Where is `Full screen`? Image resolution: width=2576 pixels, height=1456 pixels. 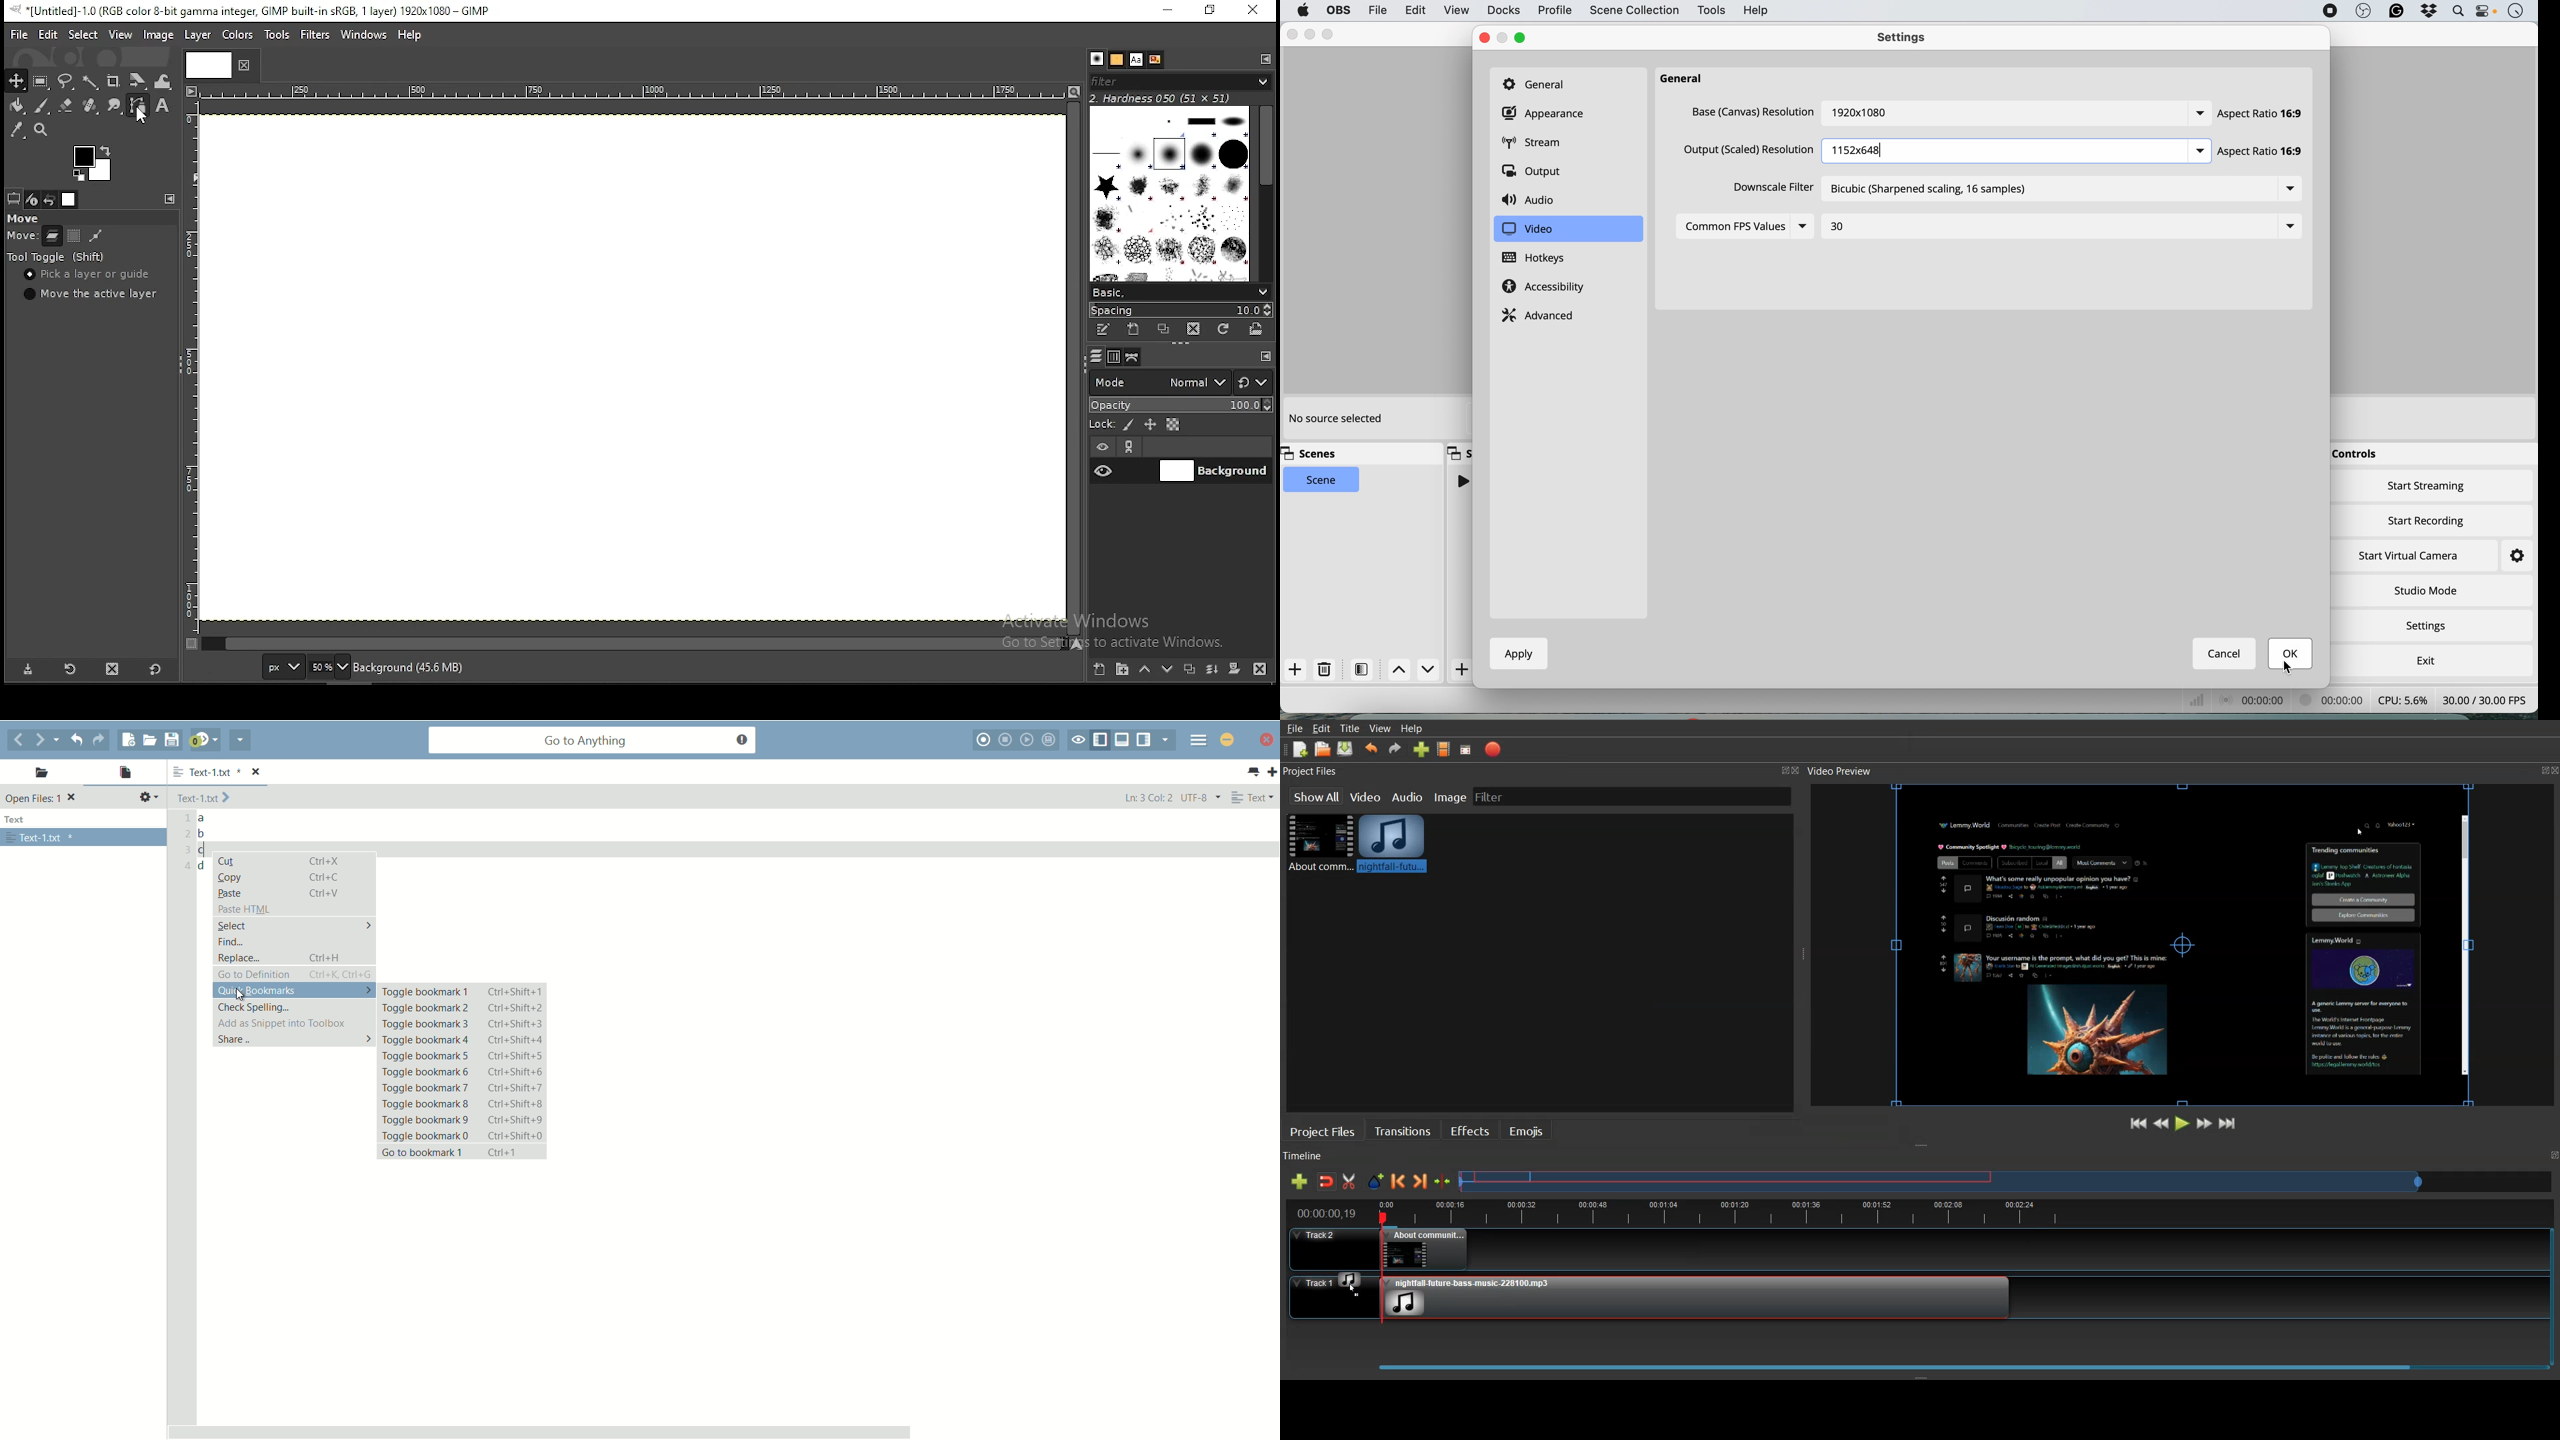
Full screen is located at coordinates (1466, 750).